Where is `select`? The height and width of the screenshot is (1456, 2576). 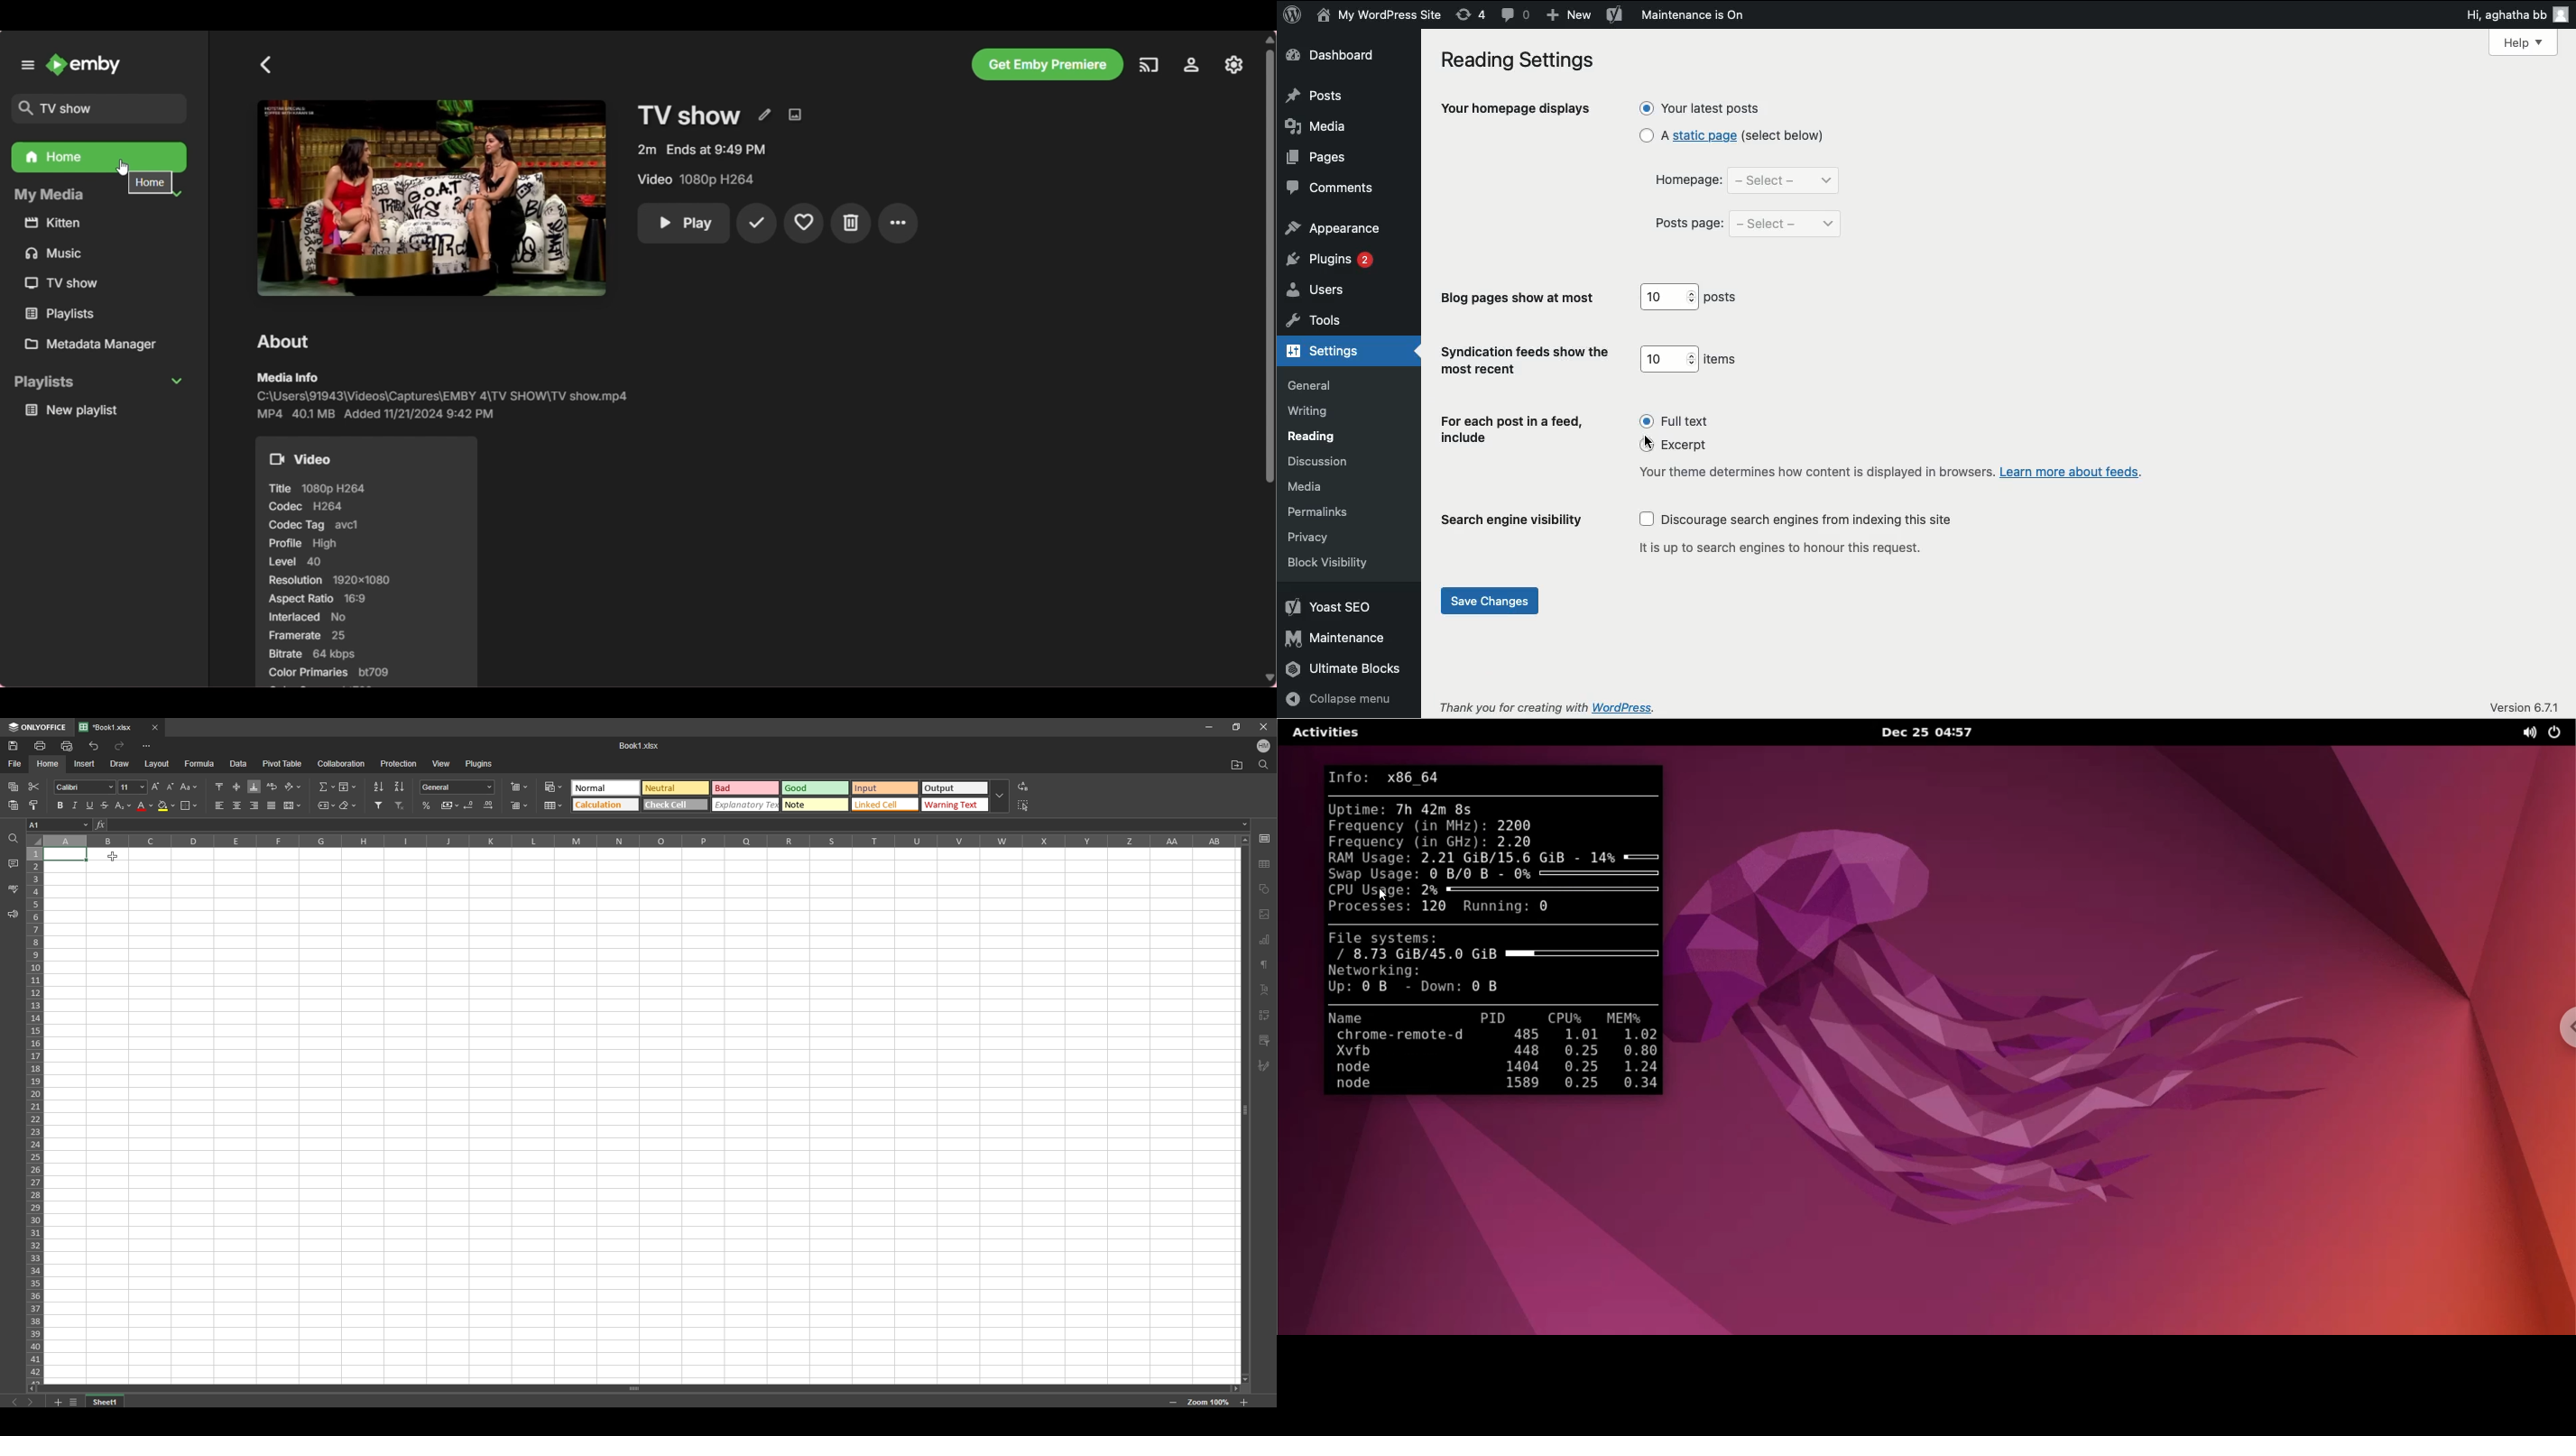
select is located at coordinates (1786, 180).